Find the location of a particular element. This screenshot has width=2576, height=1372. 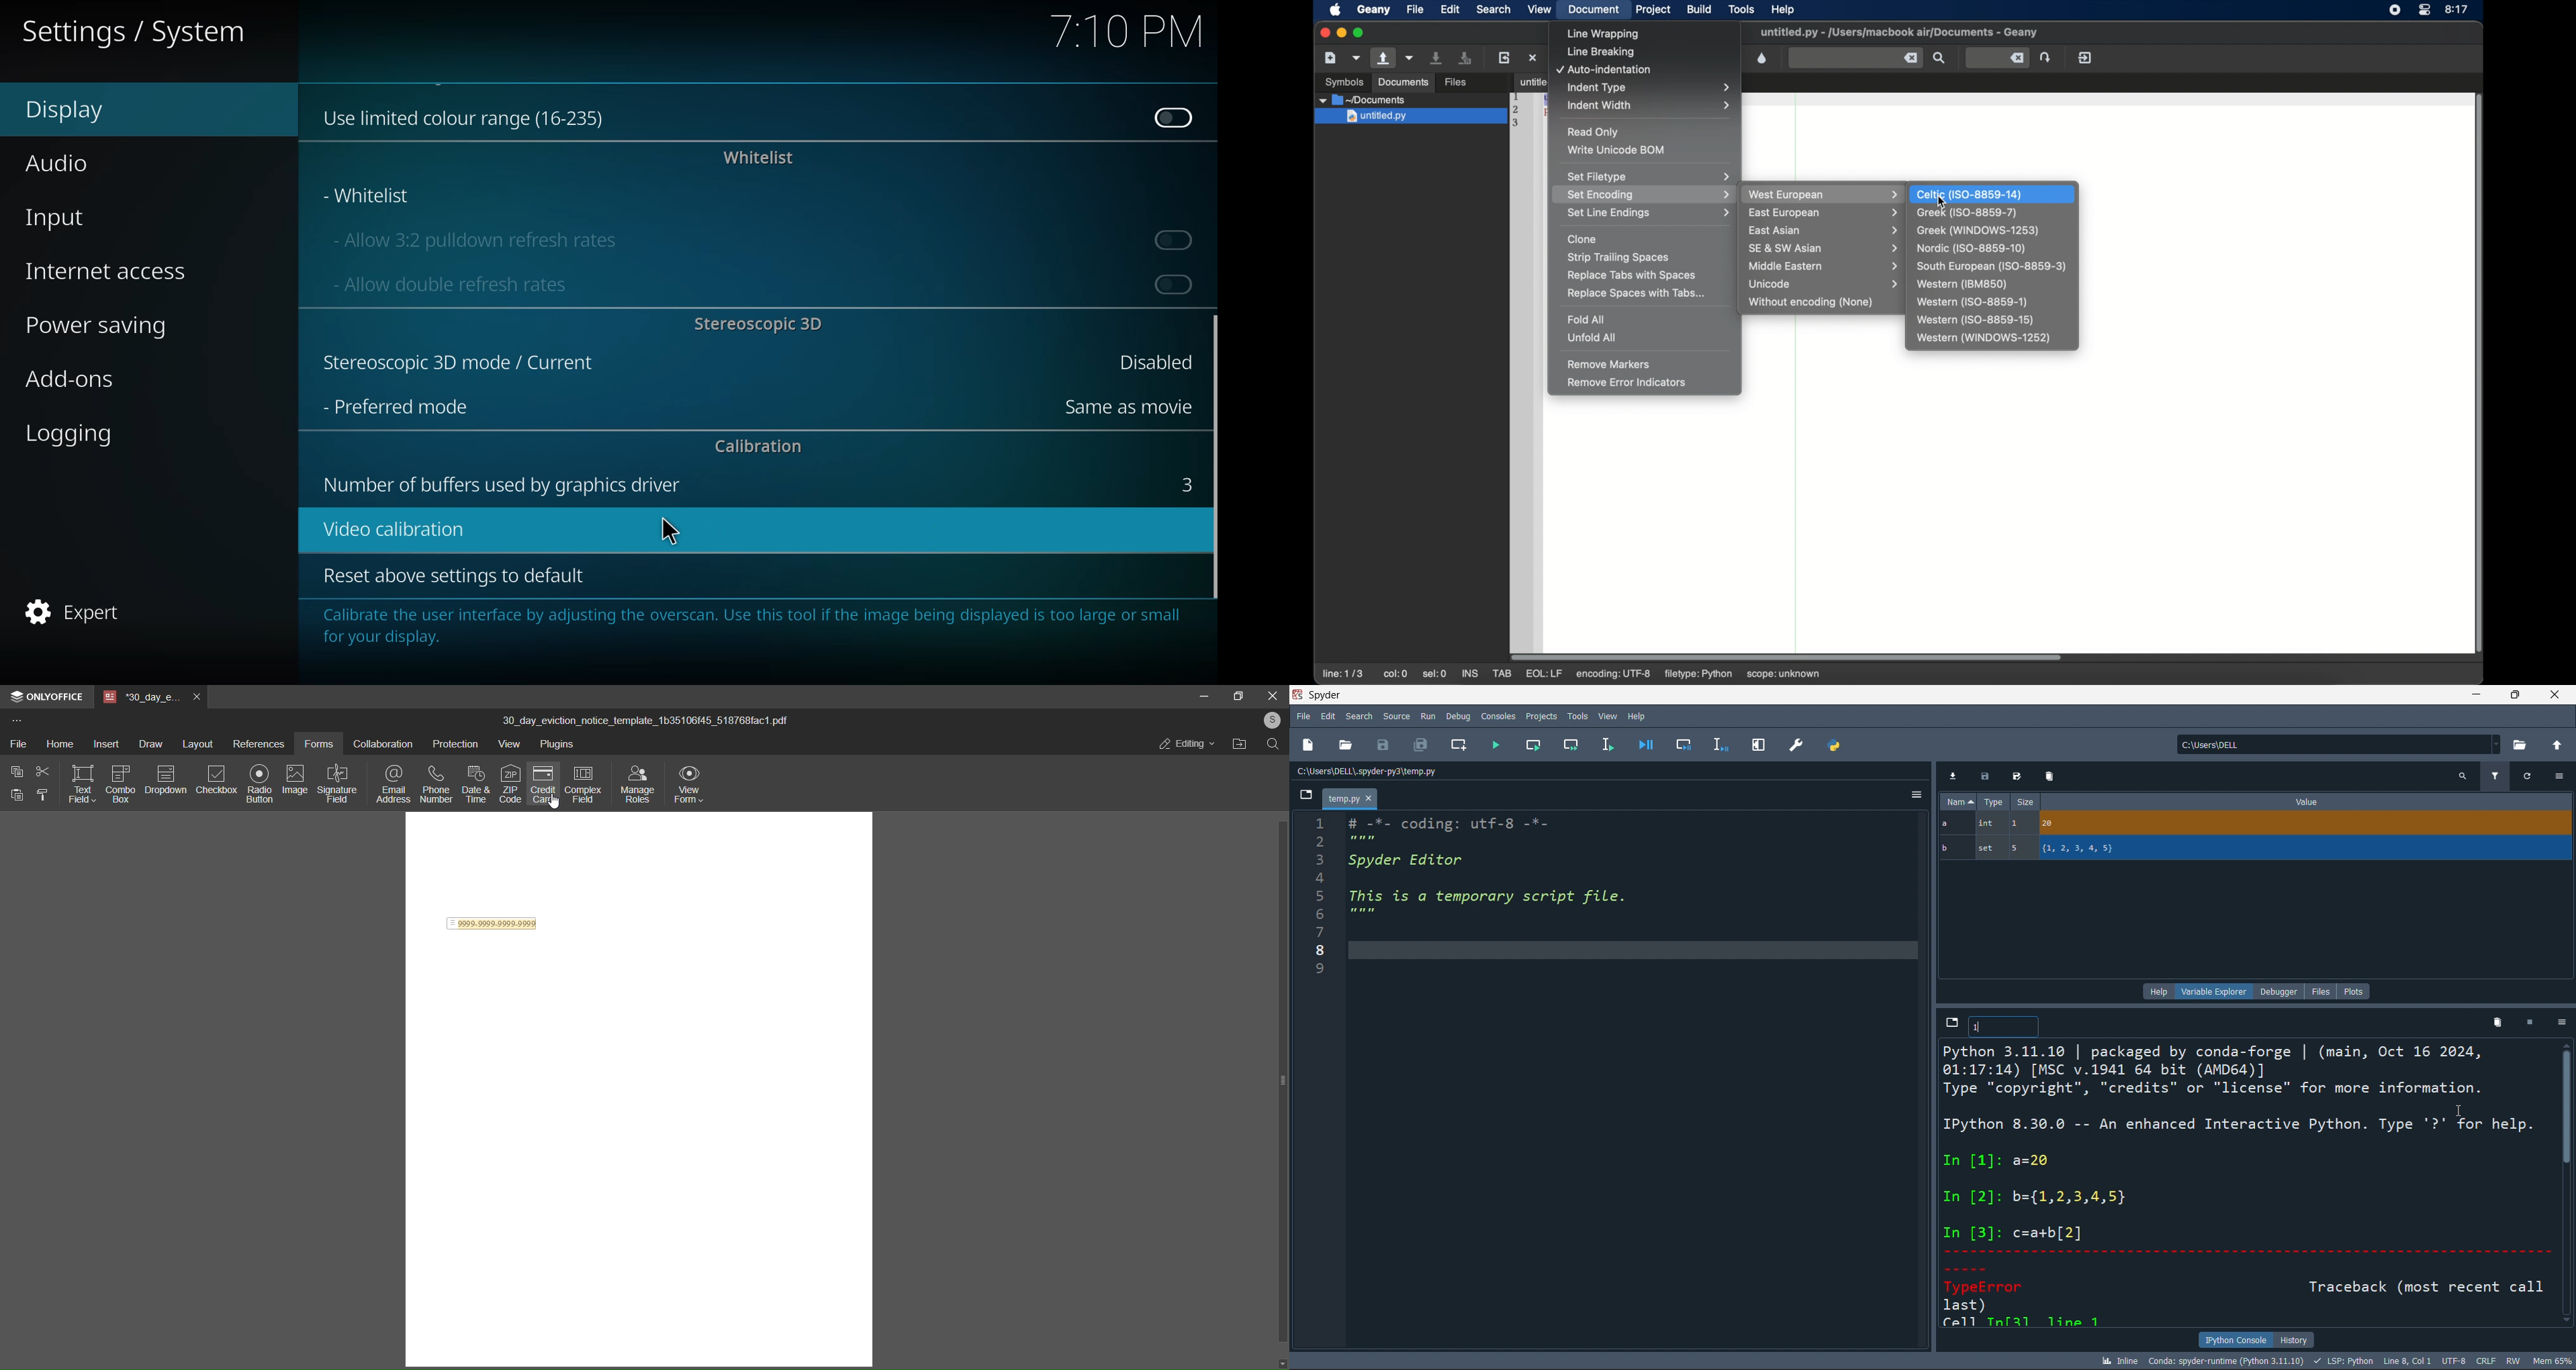

dragged here is located at coordinates (1215, 461).